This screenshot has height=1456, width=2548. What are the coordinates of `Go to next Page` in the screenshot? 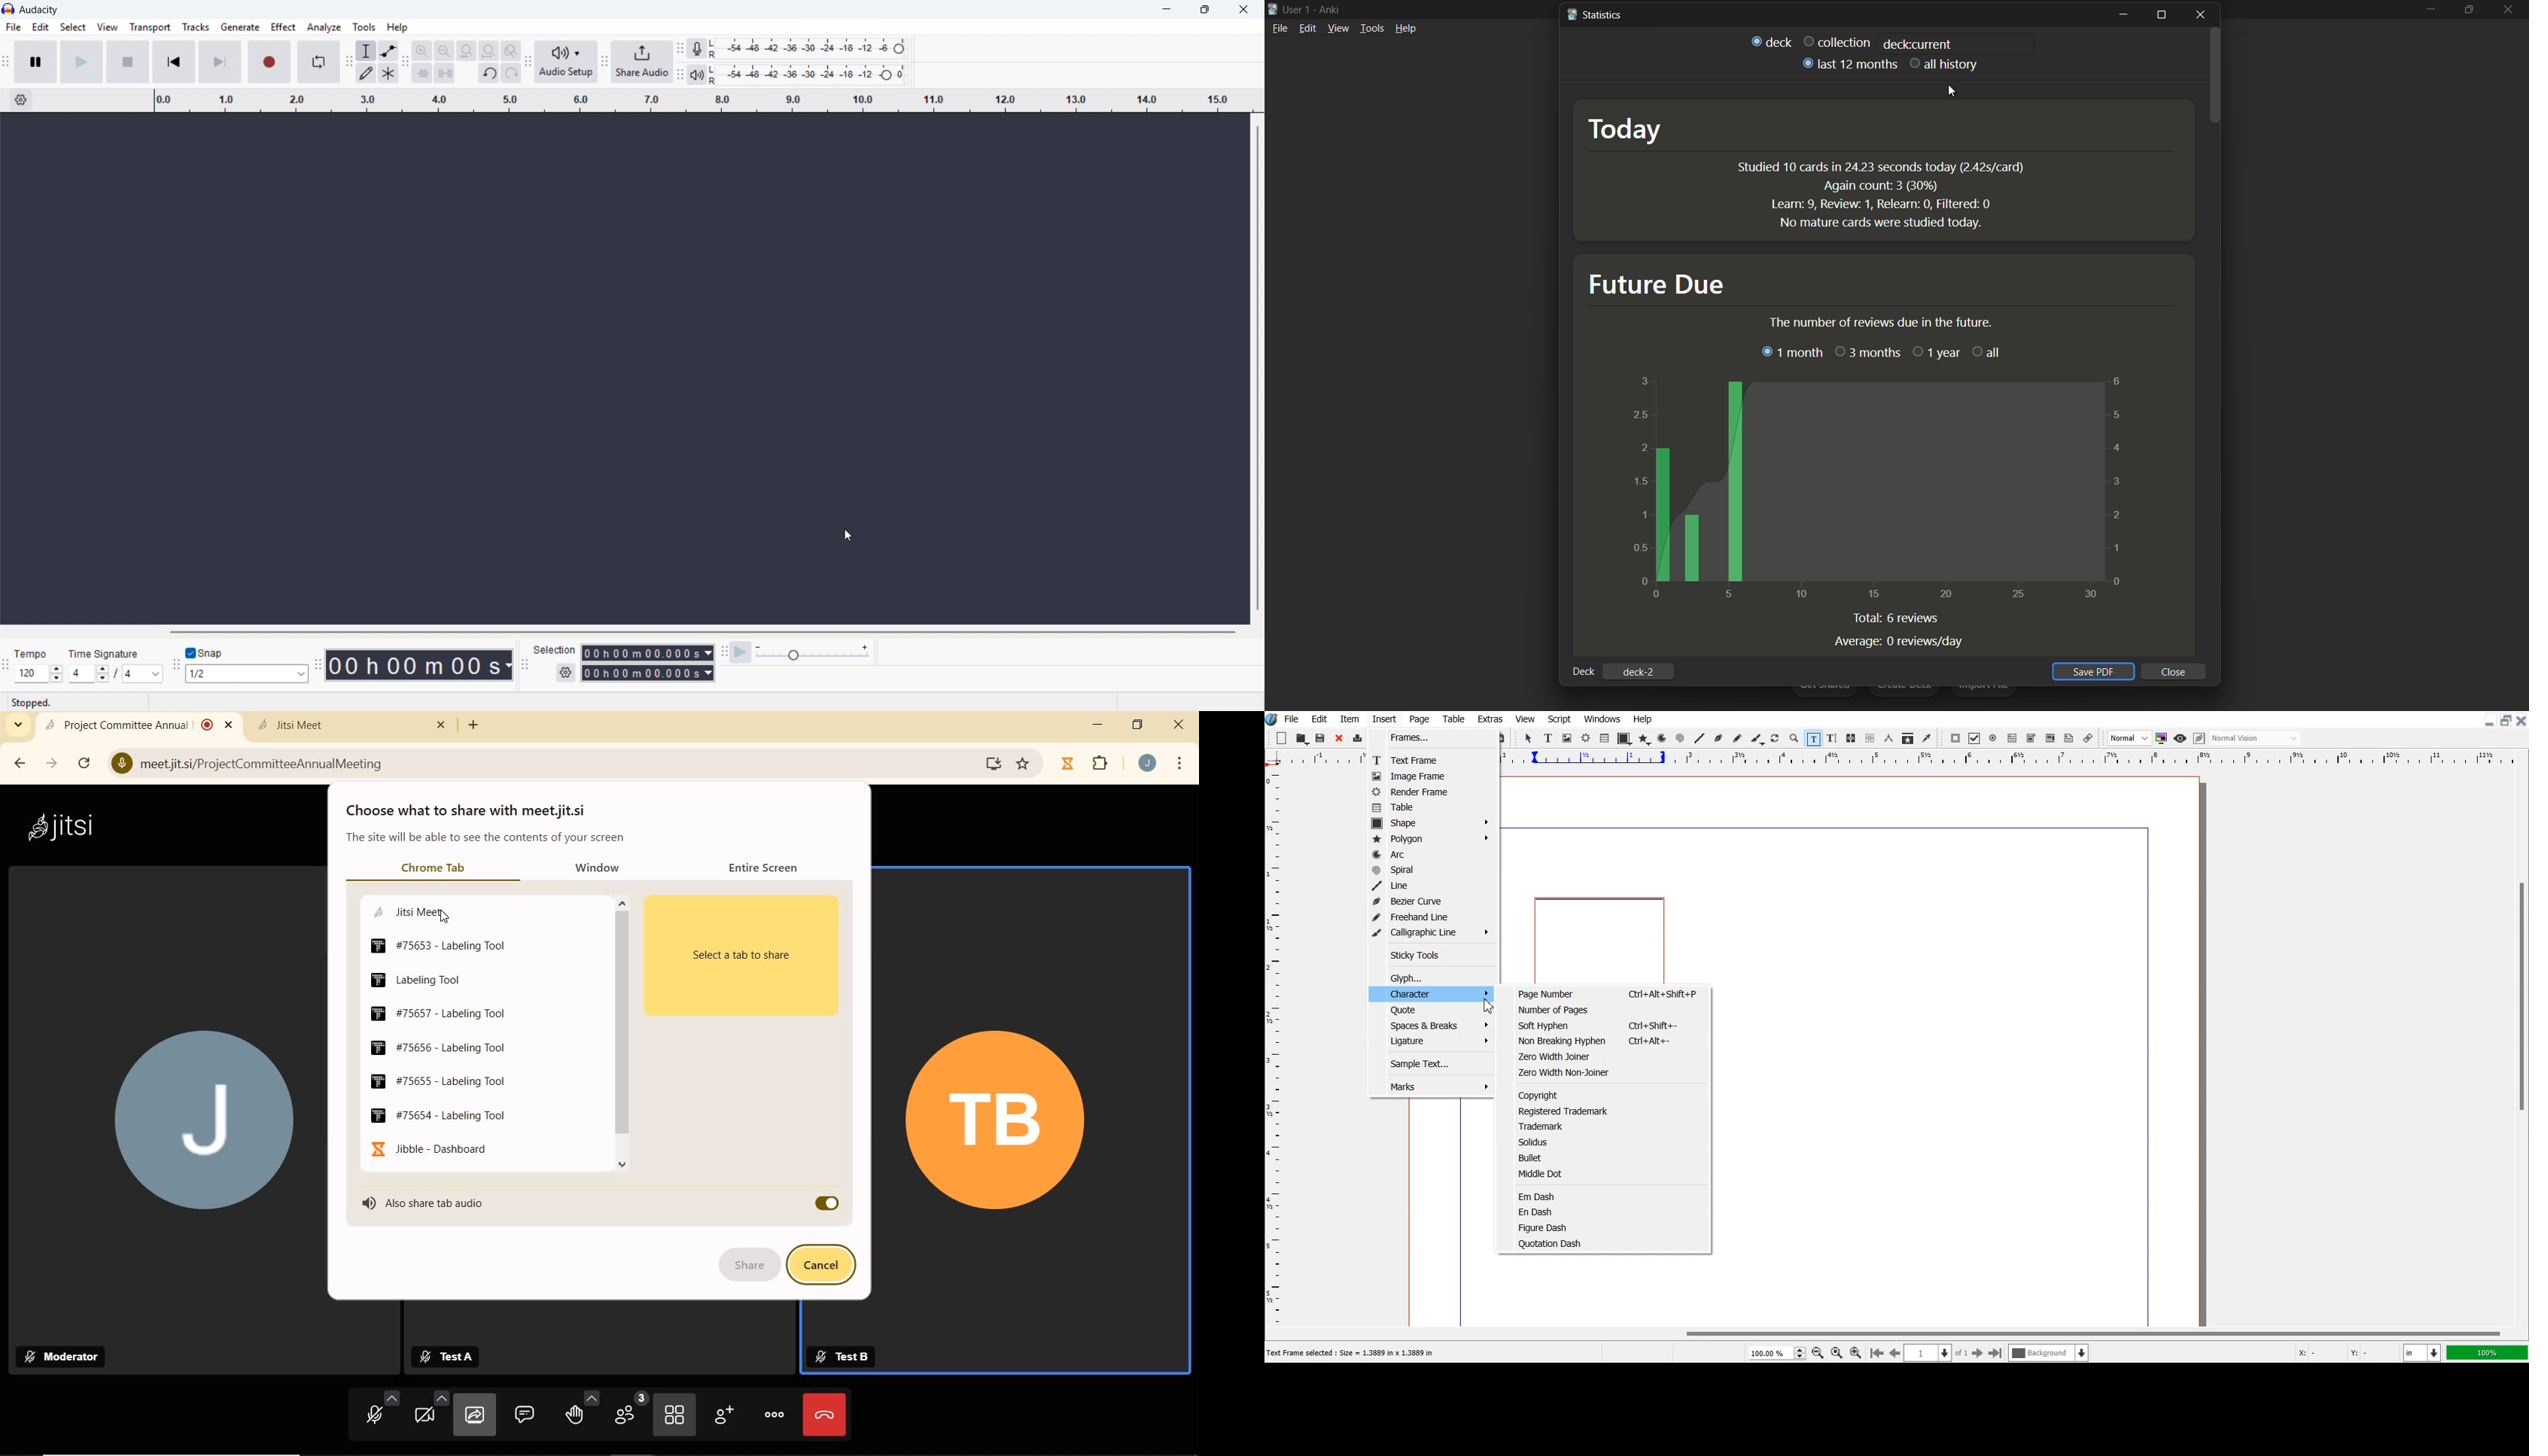 It's located at (1978, 1354).